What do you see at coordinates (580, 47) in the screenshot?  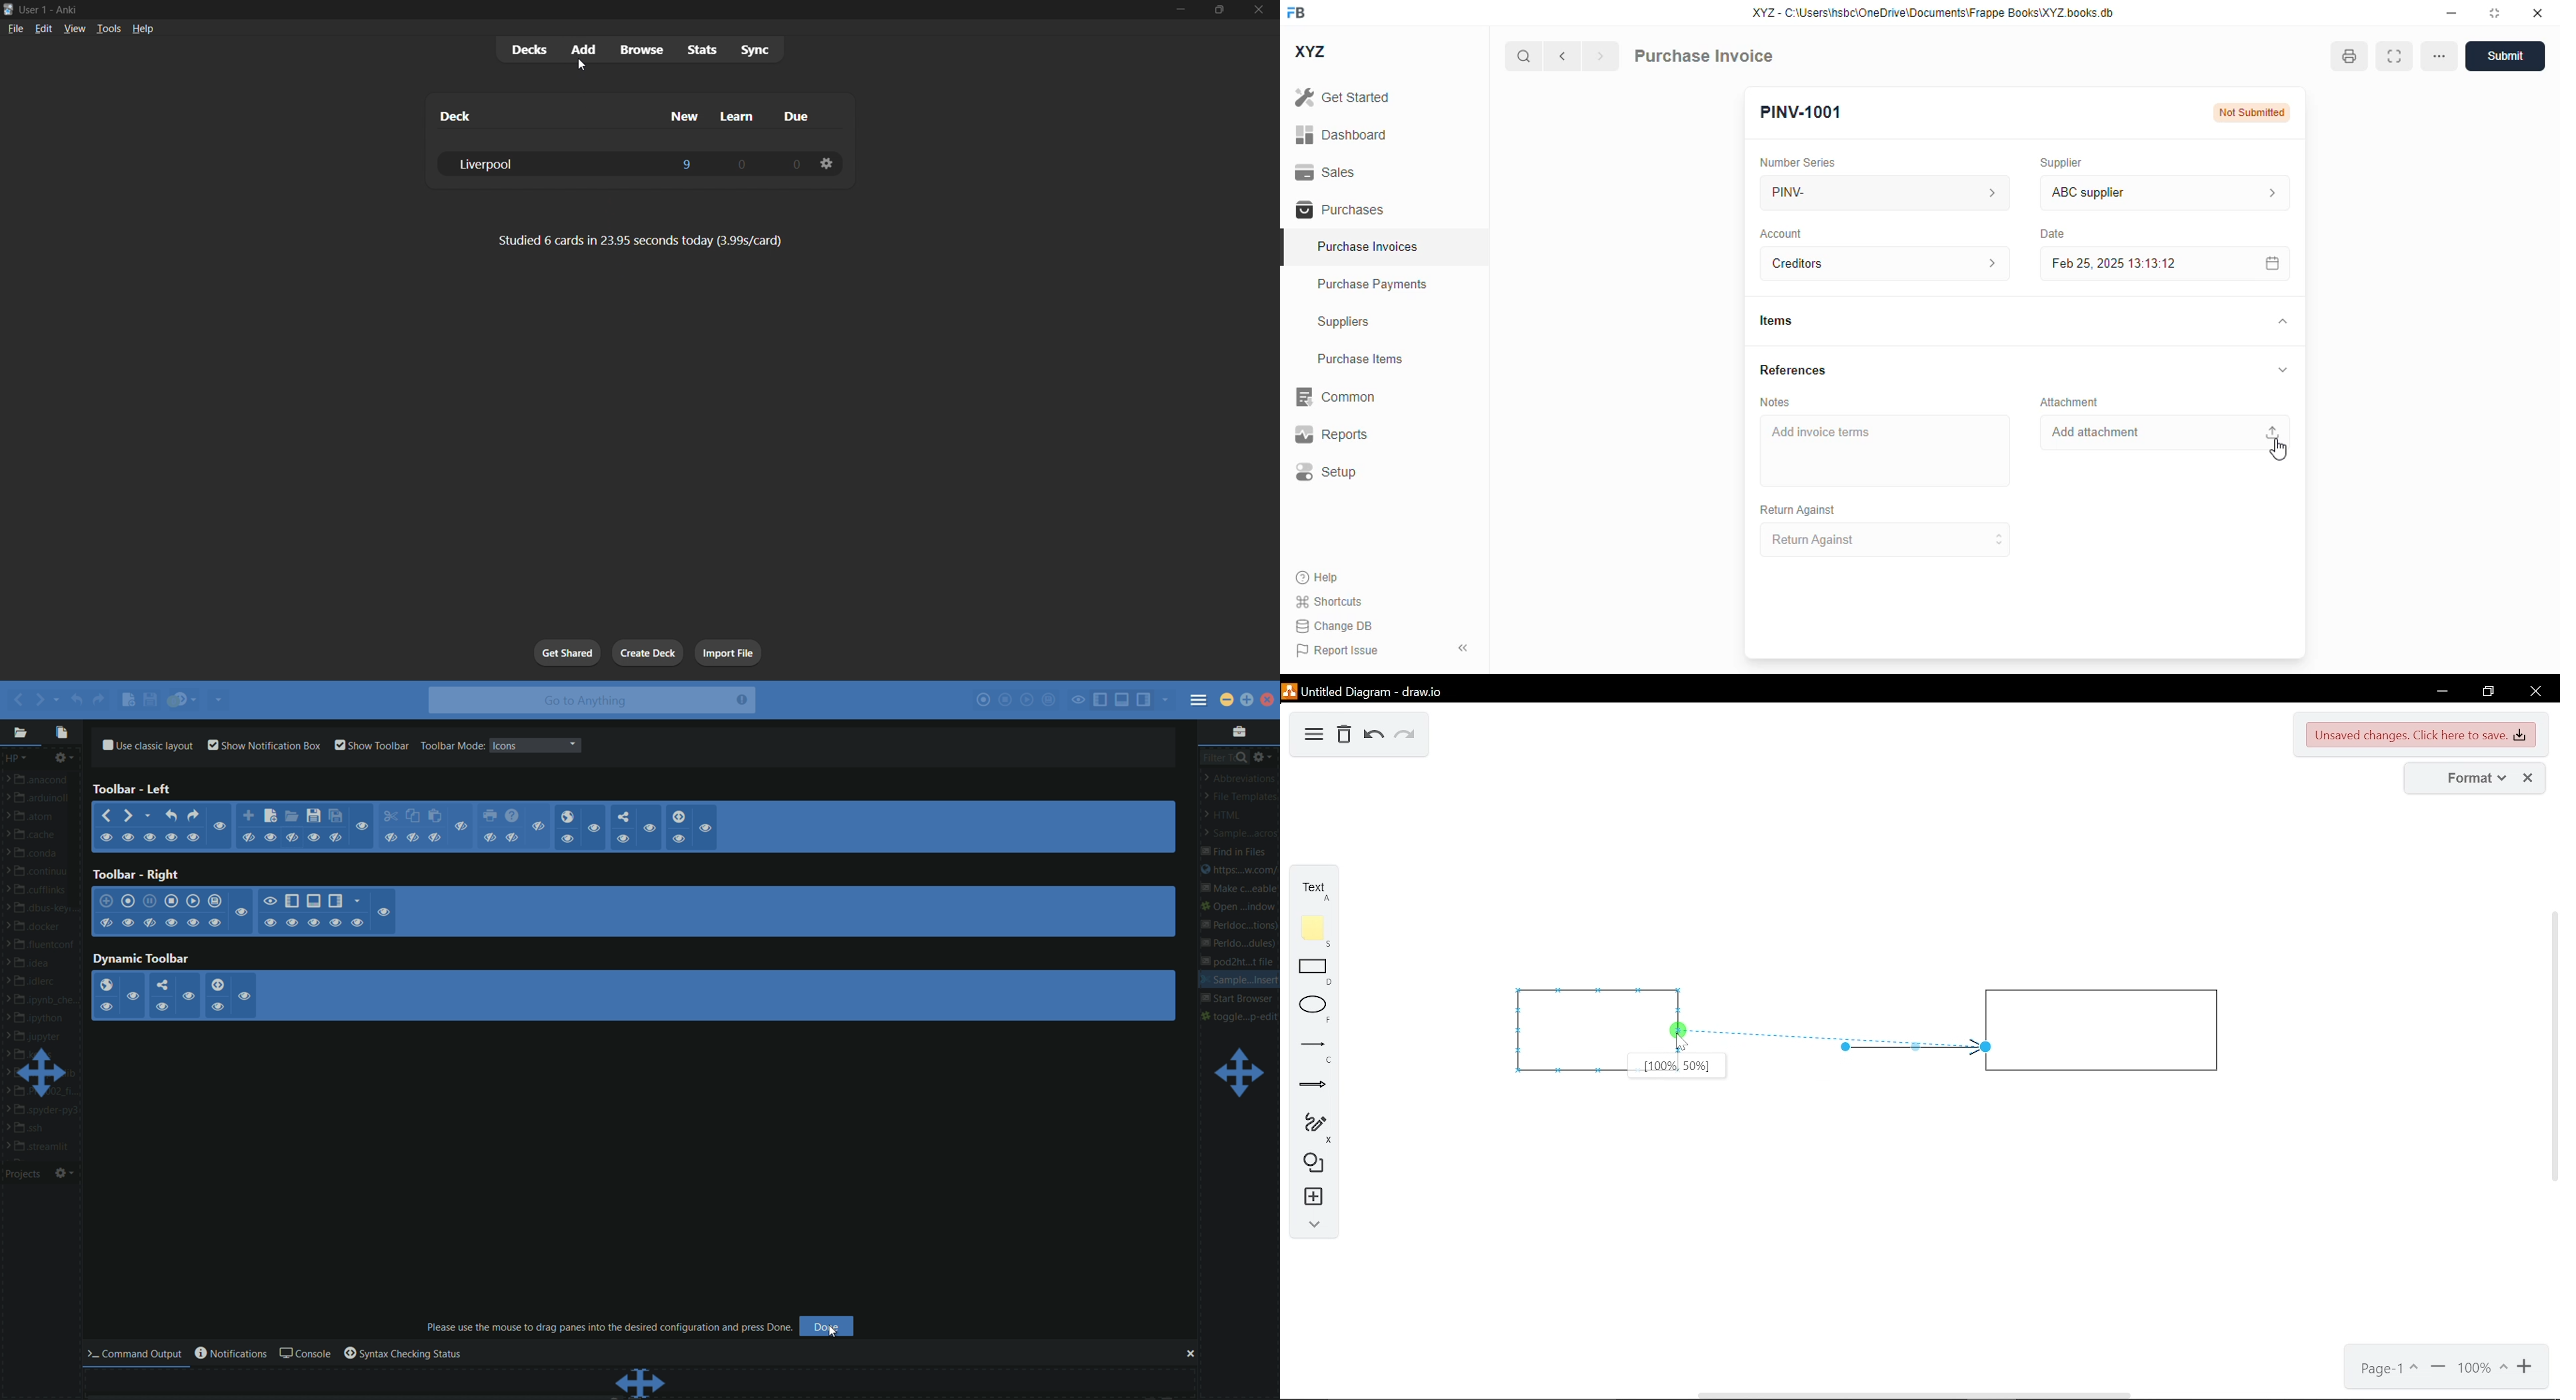 I see `add` at bounding box center [580, 47].